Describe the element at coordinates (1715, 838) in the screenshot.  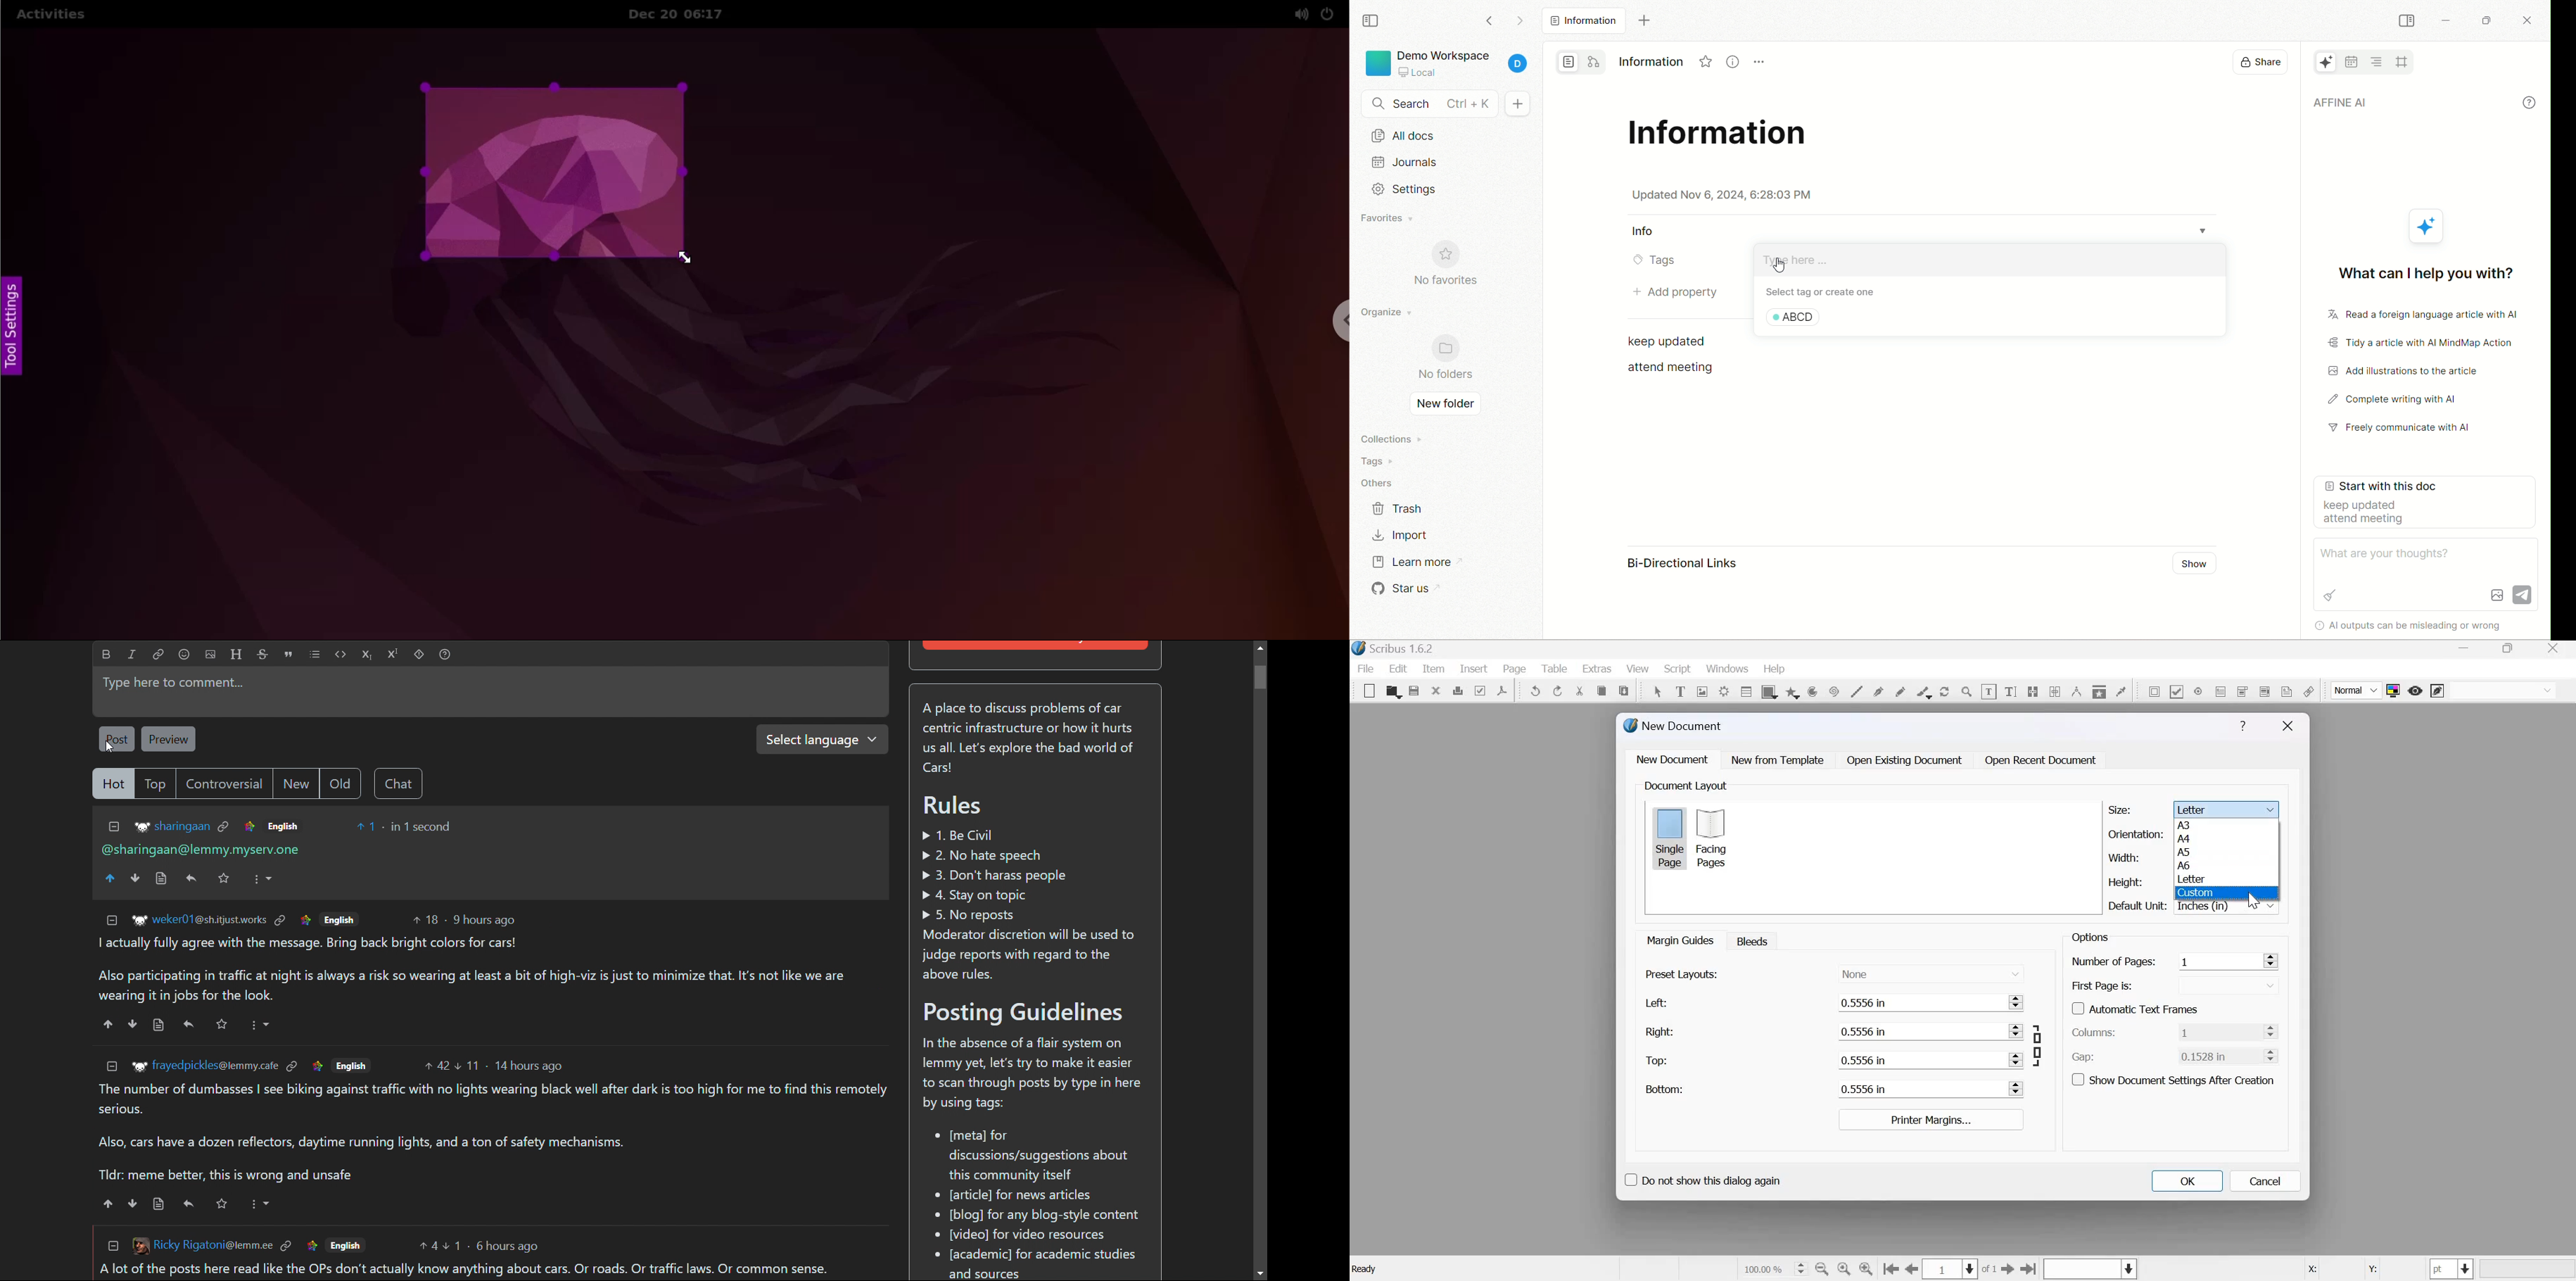
I see `Facing pages` at that location.